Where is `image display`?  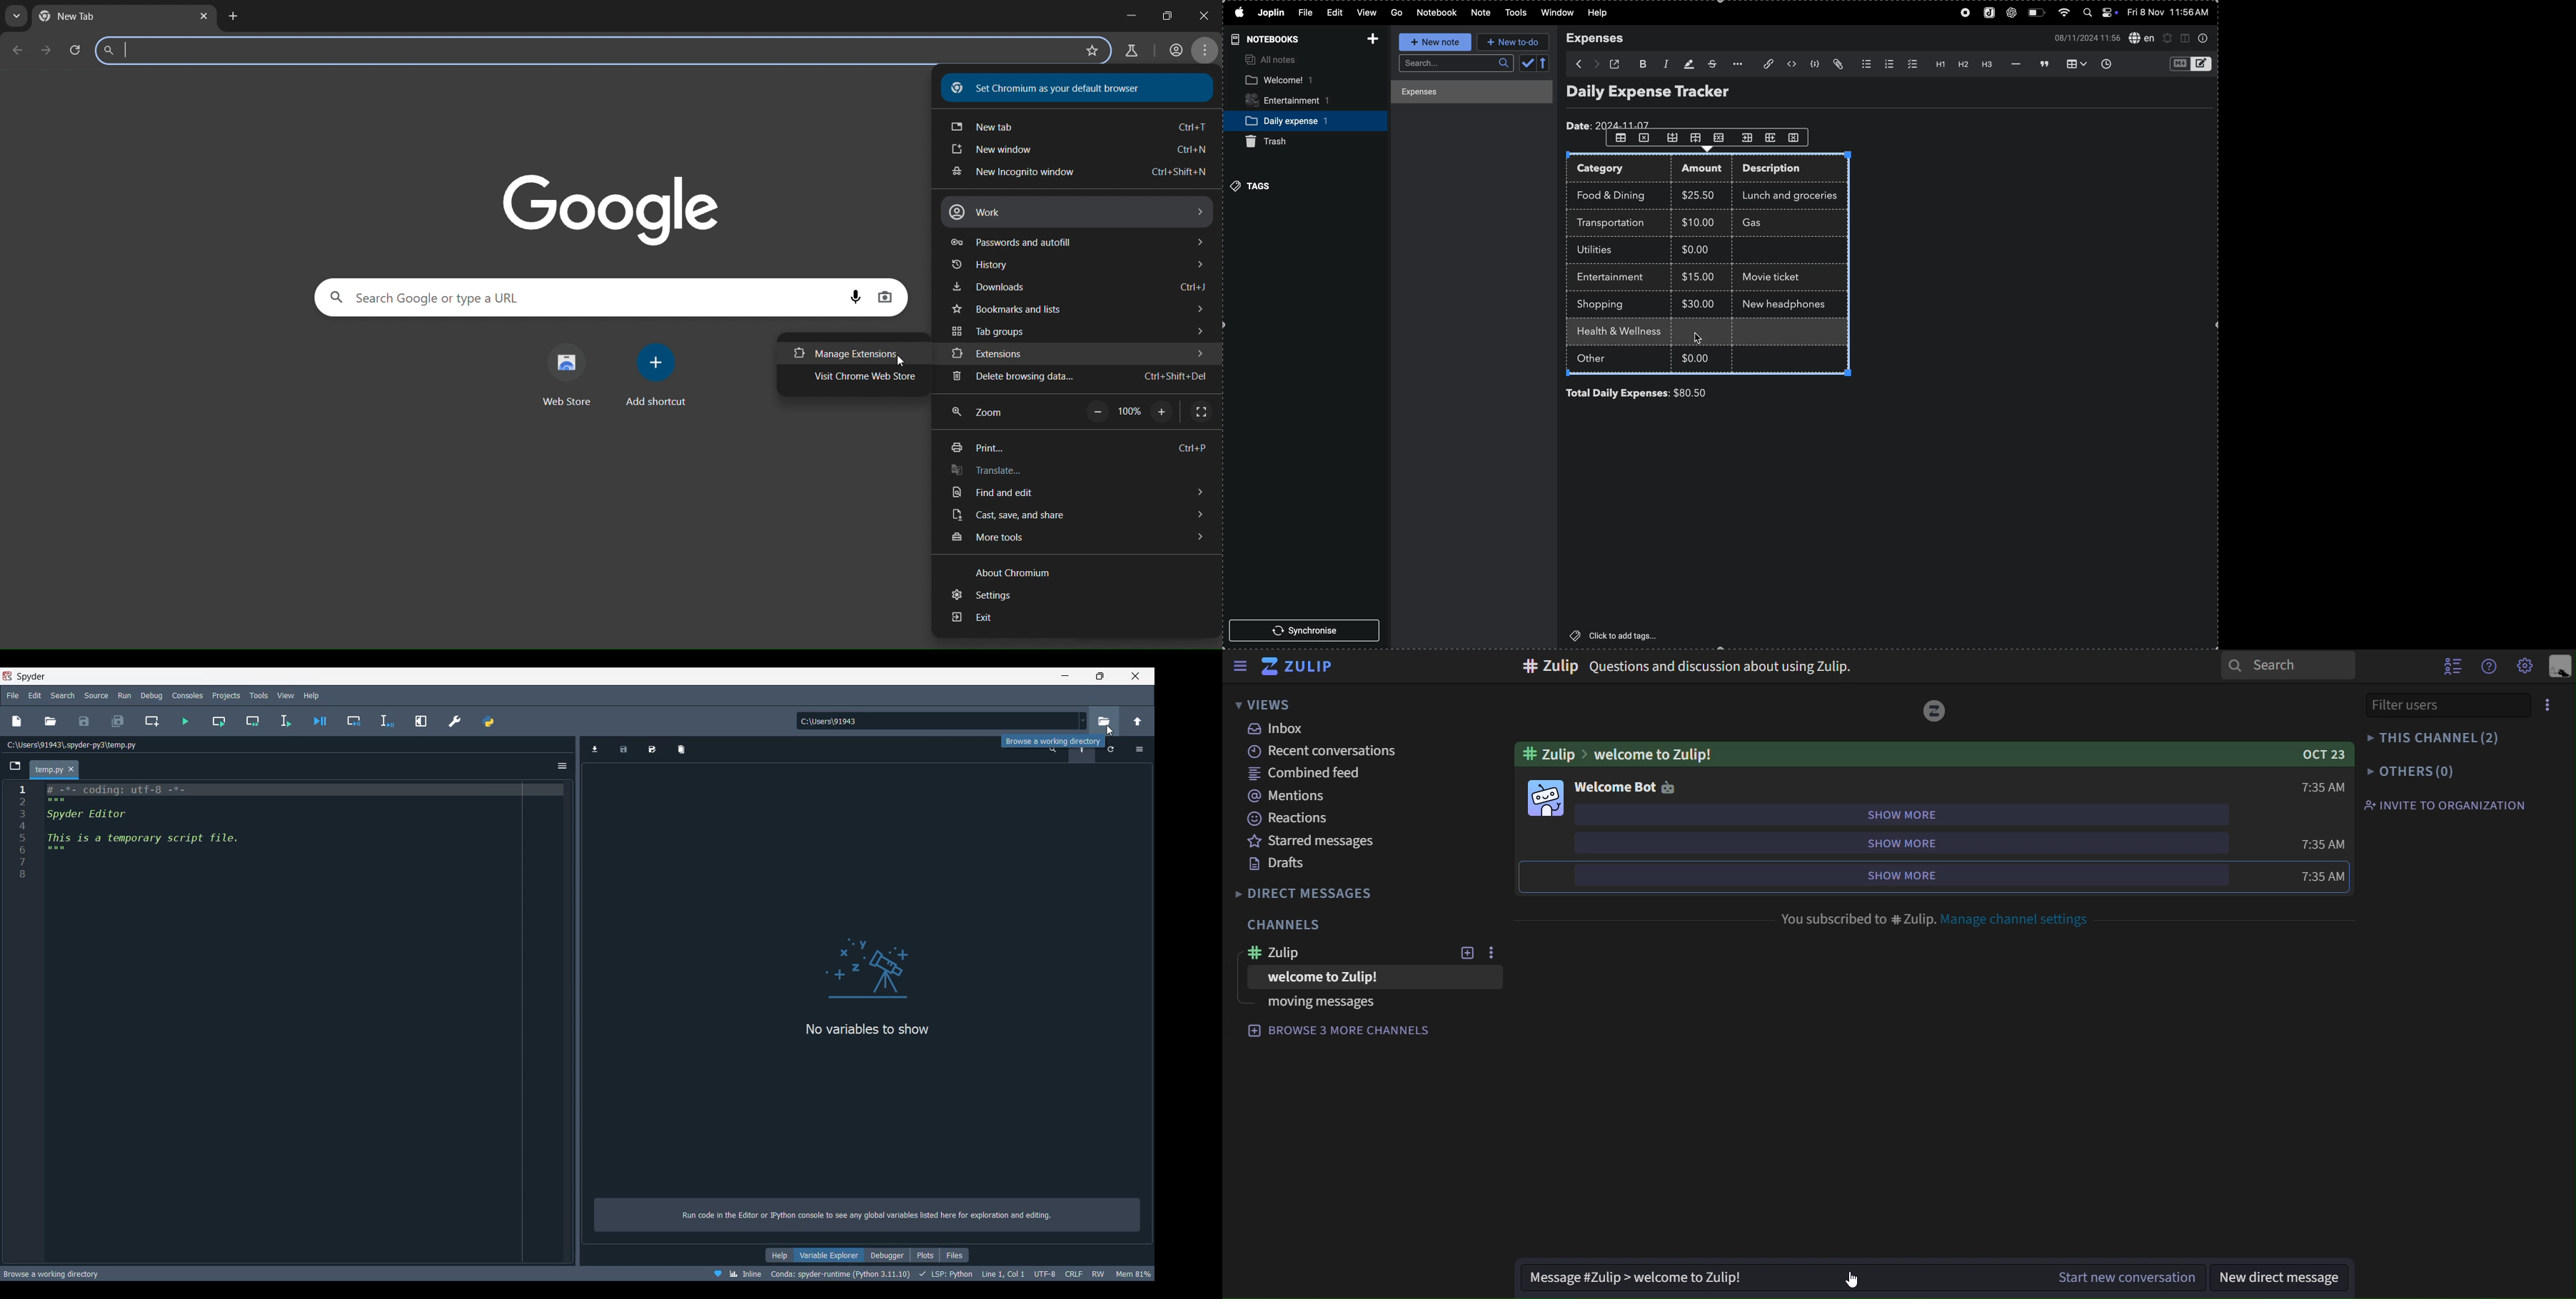
image display is located at coordinates (887, 297).